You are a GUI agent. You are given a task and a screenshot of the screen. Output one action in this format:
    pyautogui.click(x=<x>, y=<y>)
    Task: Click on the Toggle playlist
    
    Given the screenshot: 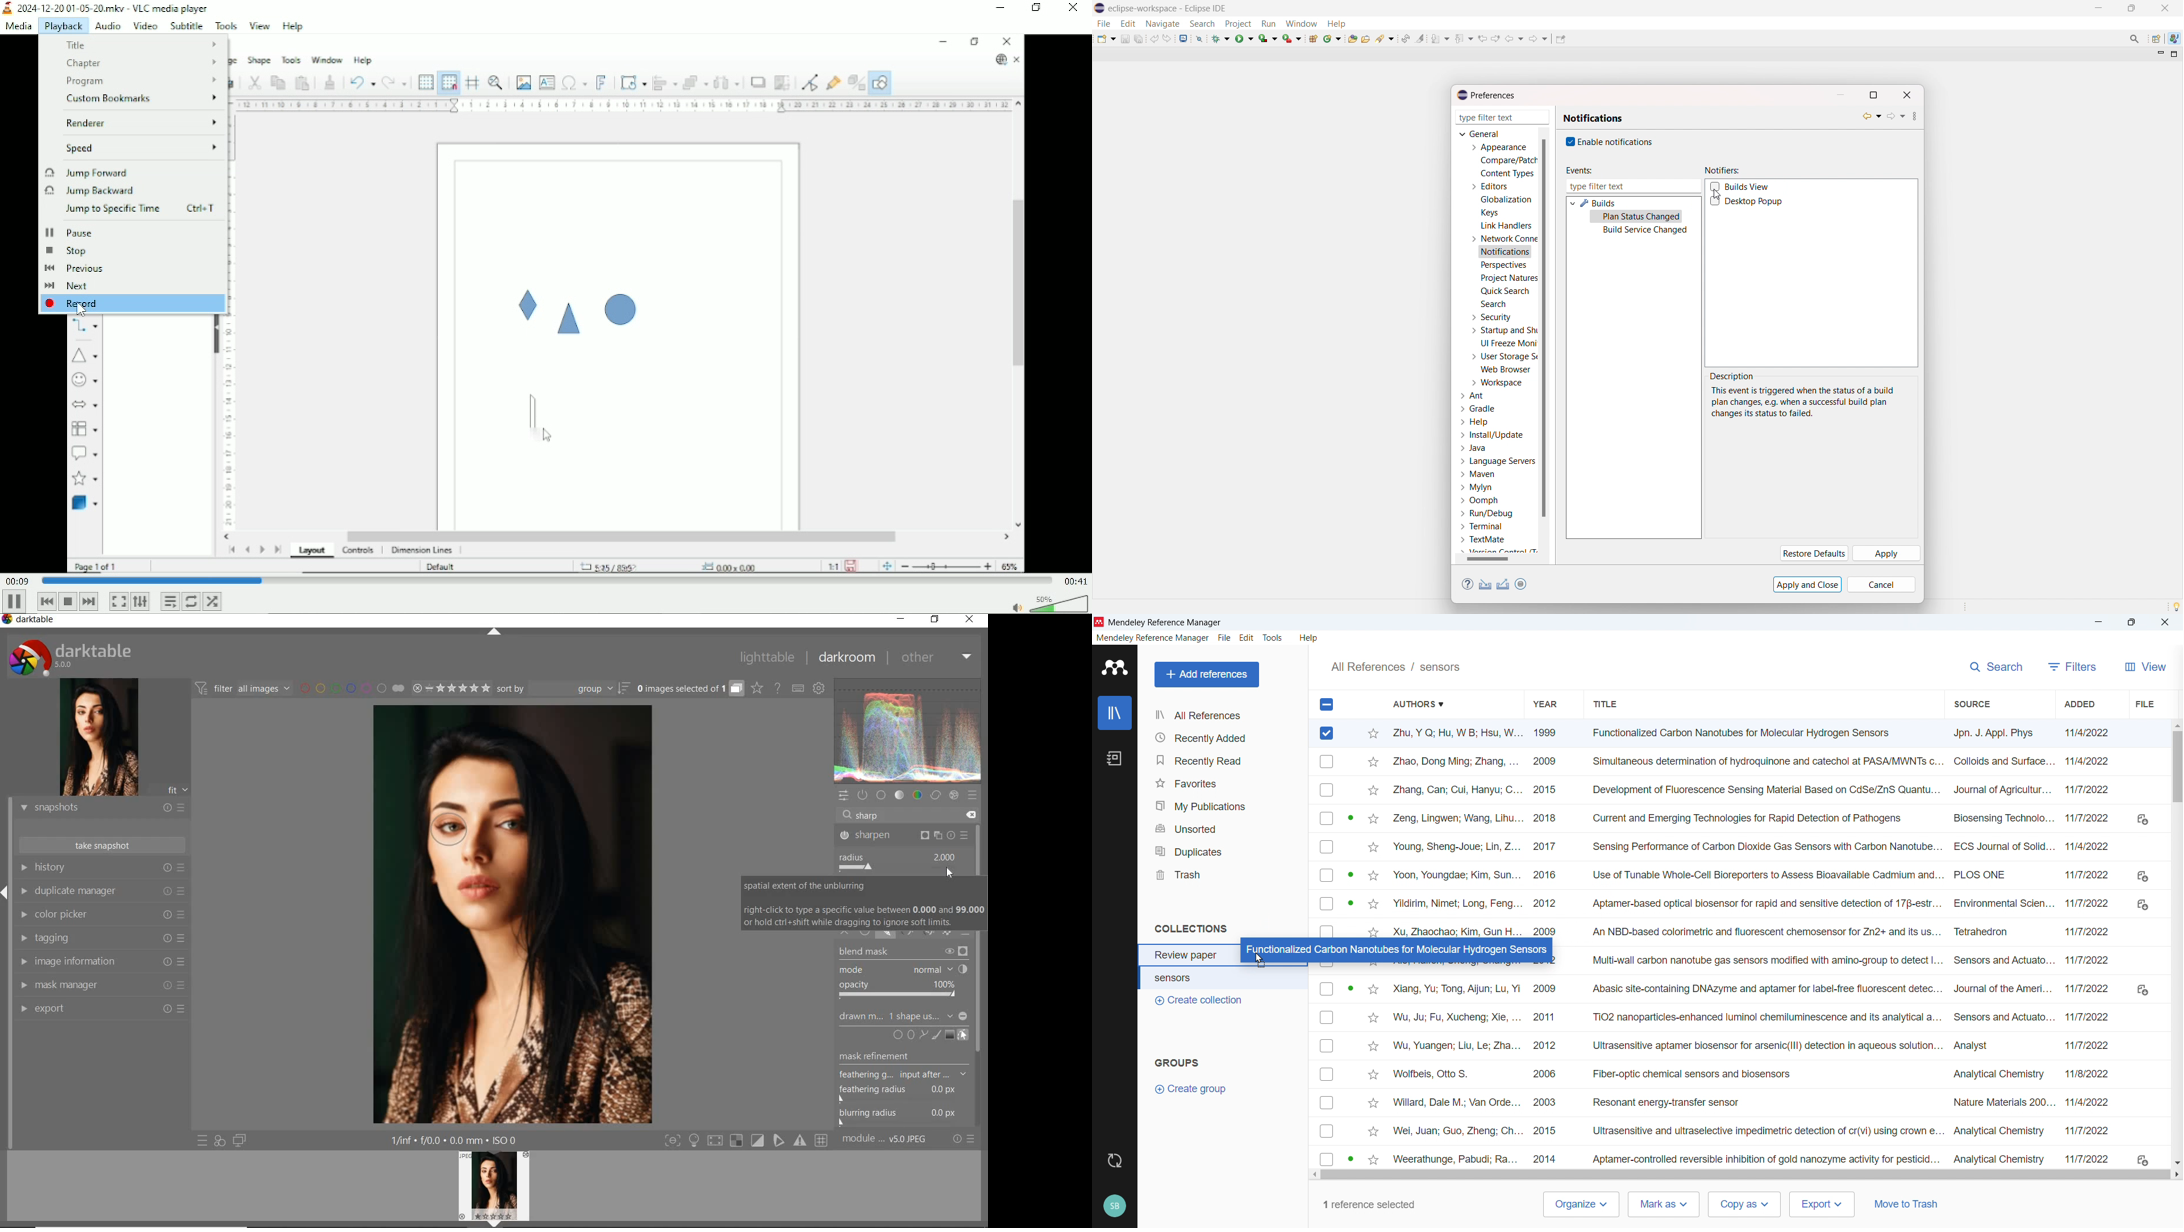 What is the action you would take?
    pyautogui.click(x=170, y=601)
    